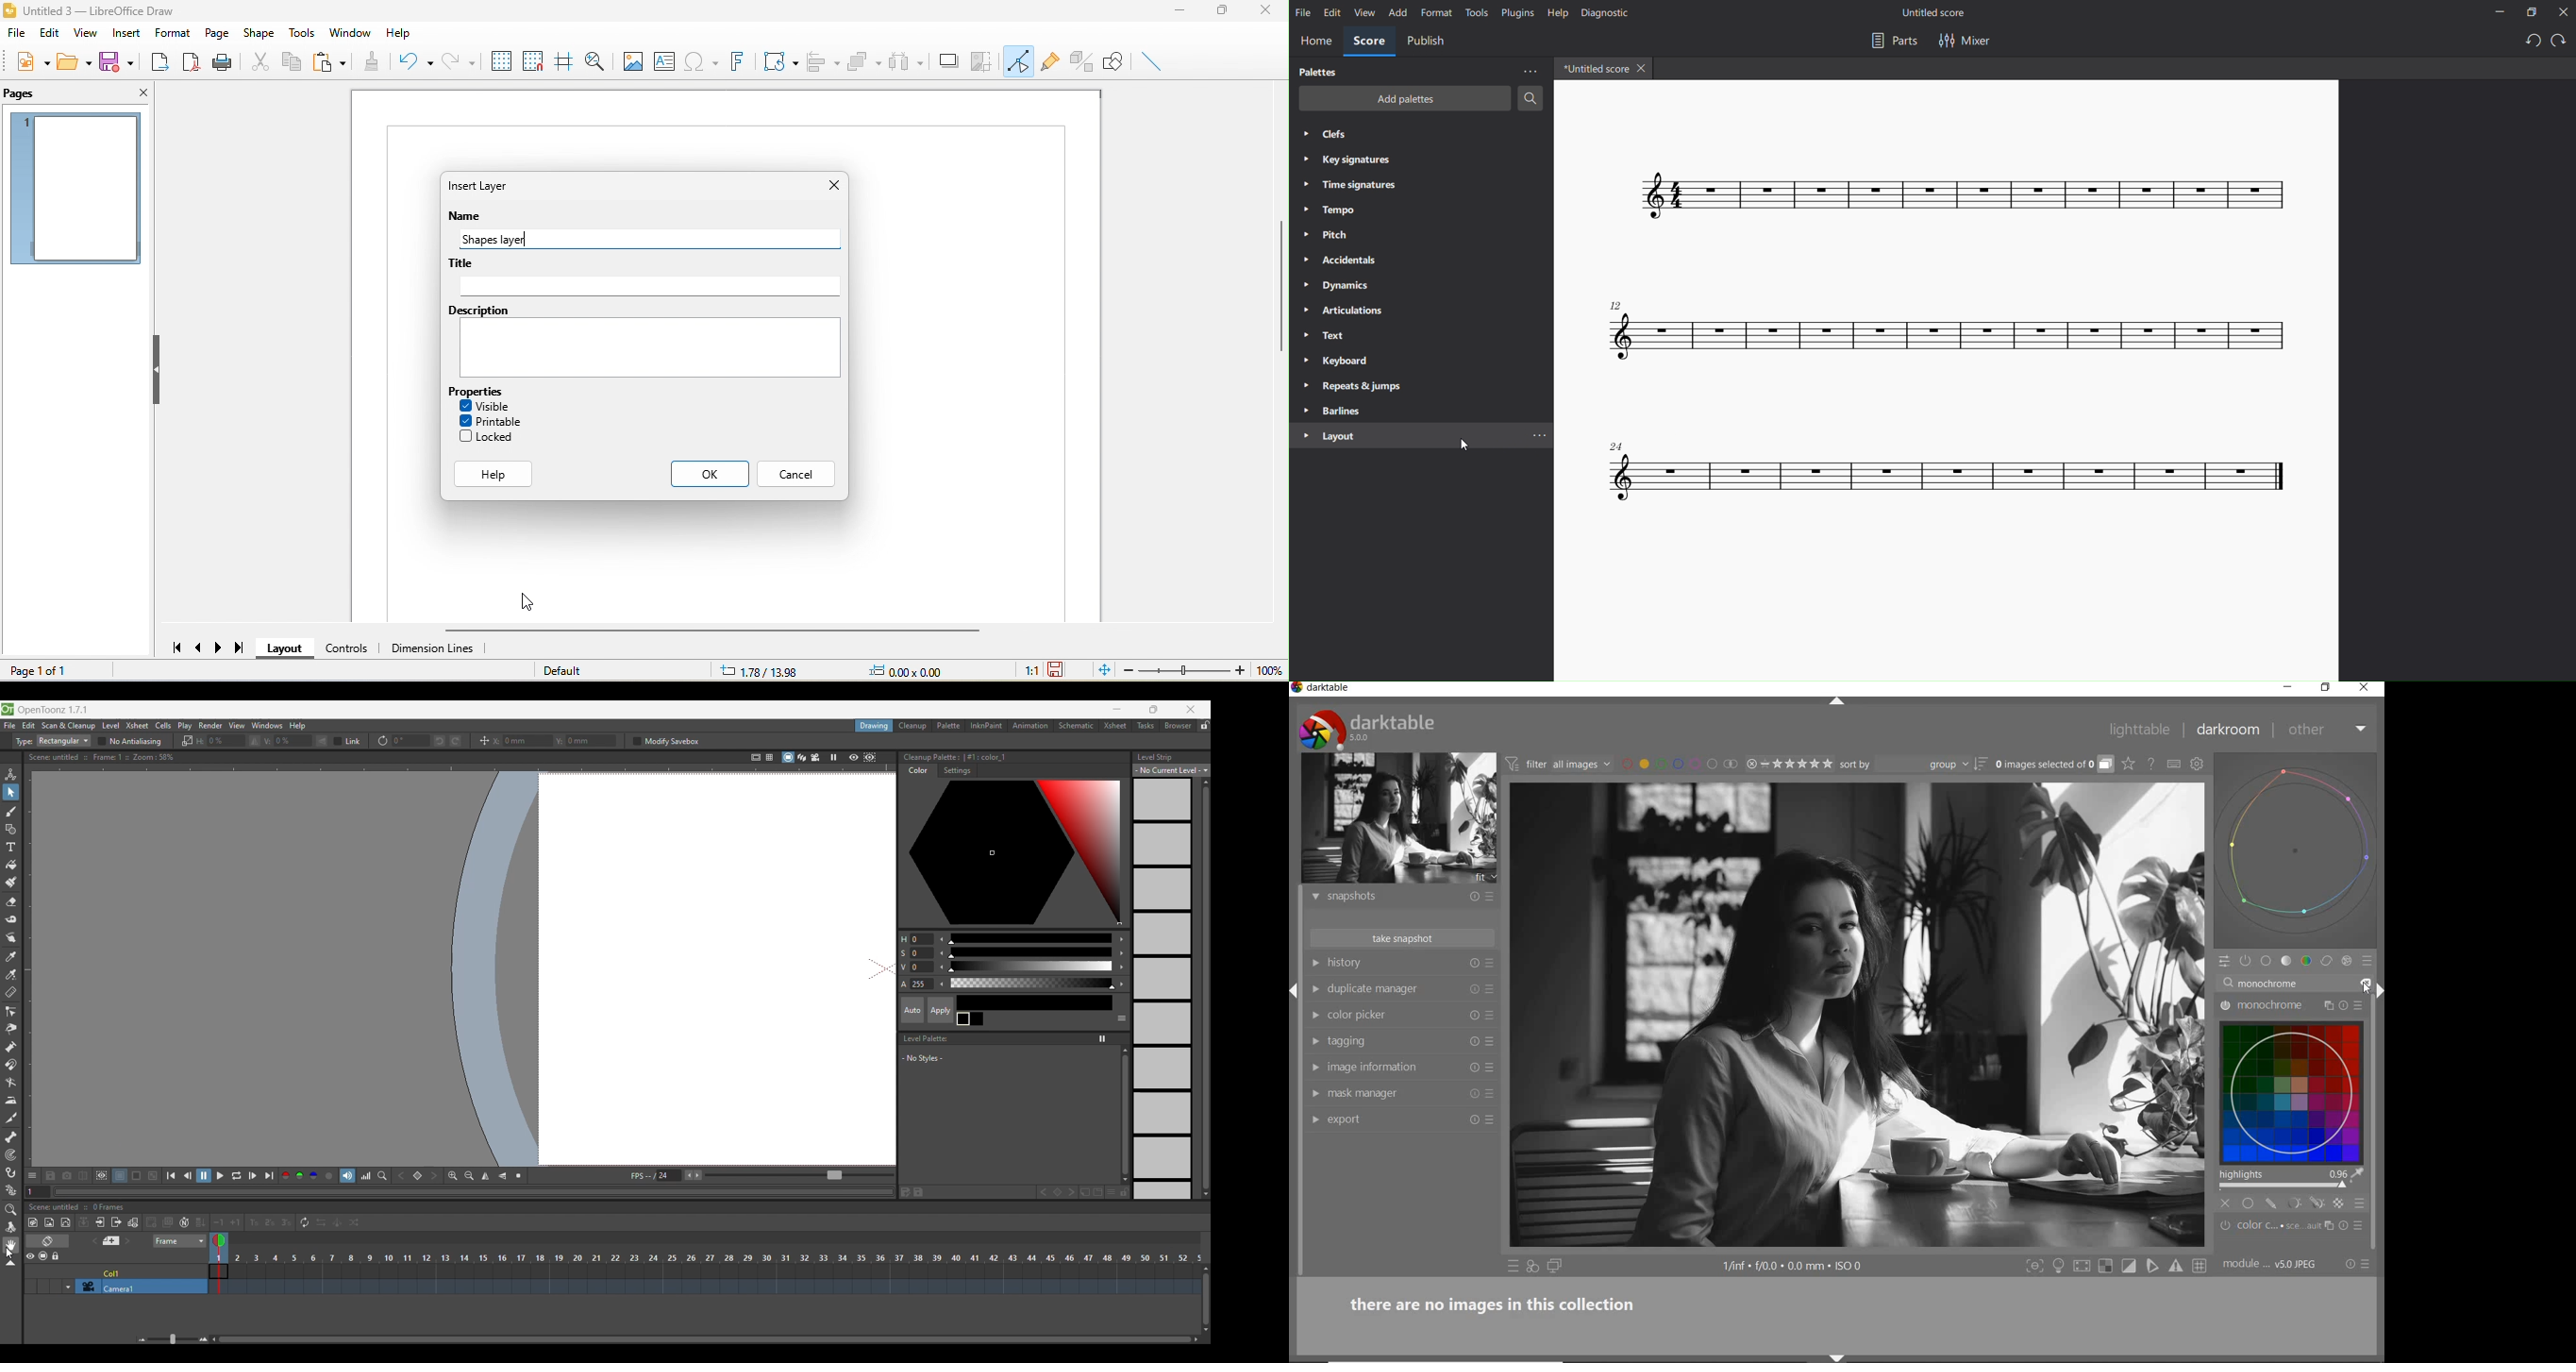  What do you see at coordinates (371, 62) in the screenshot?
I see `clone formatting` at bounding box center [371, 62].